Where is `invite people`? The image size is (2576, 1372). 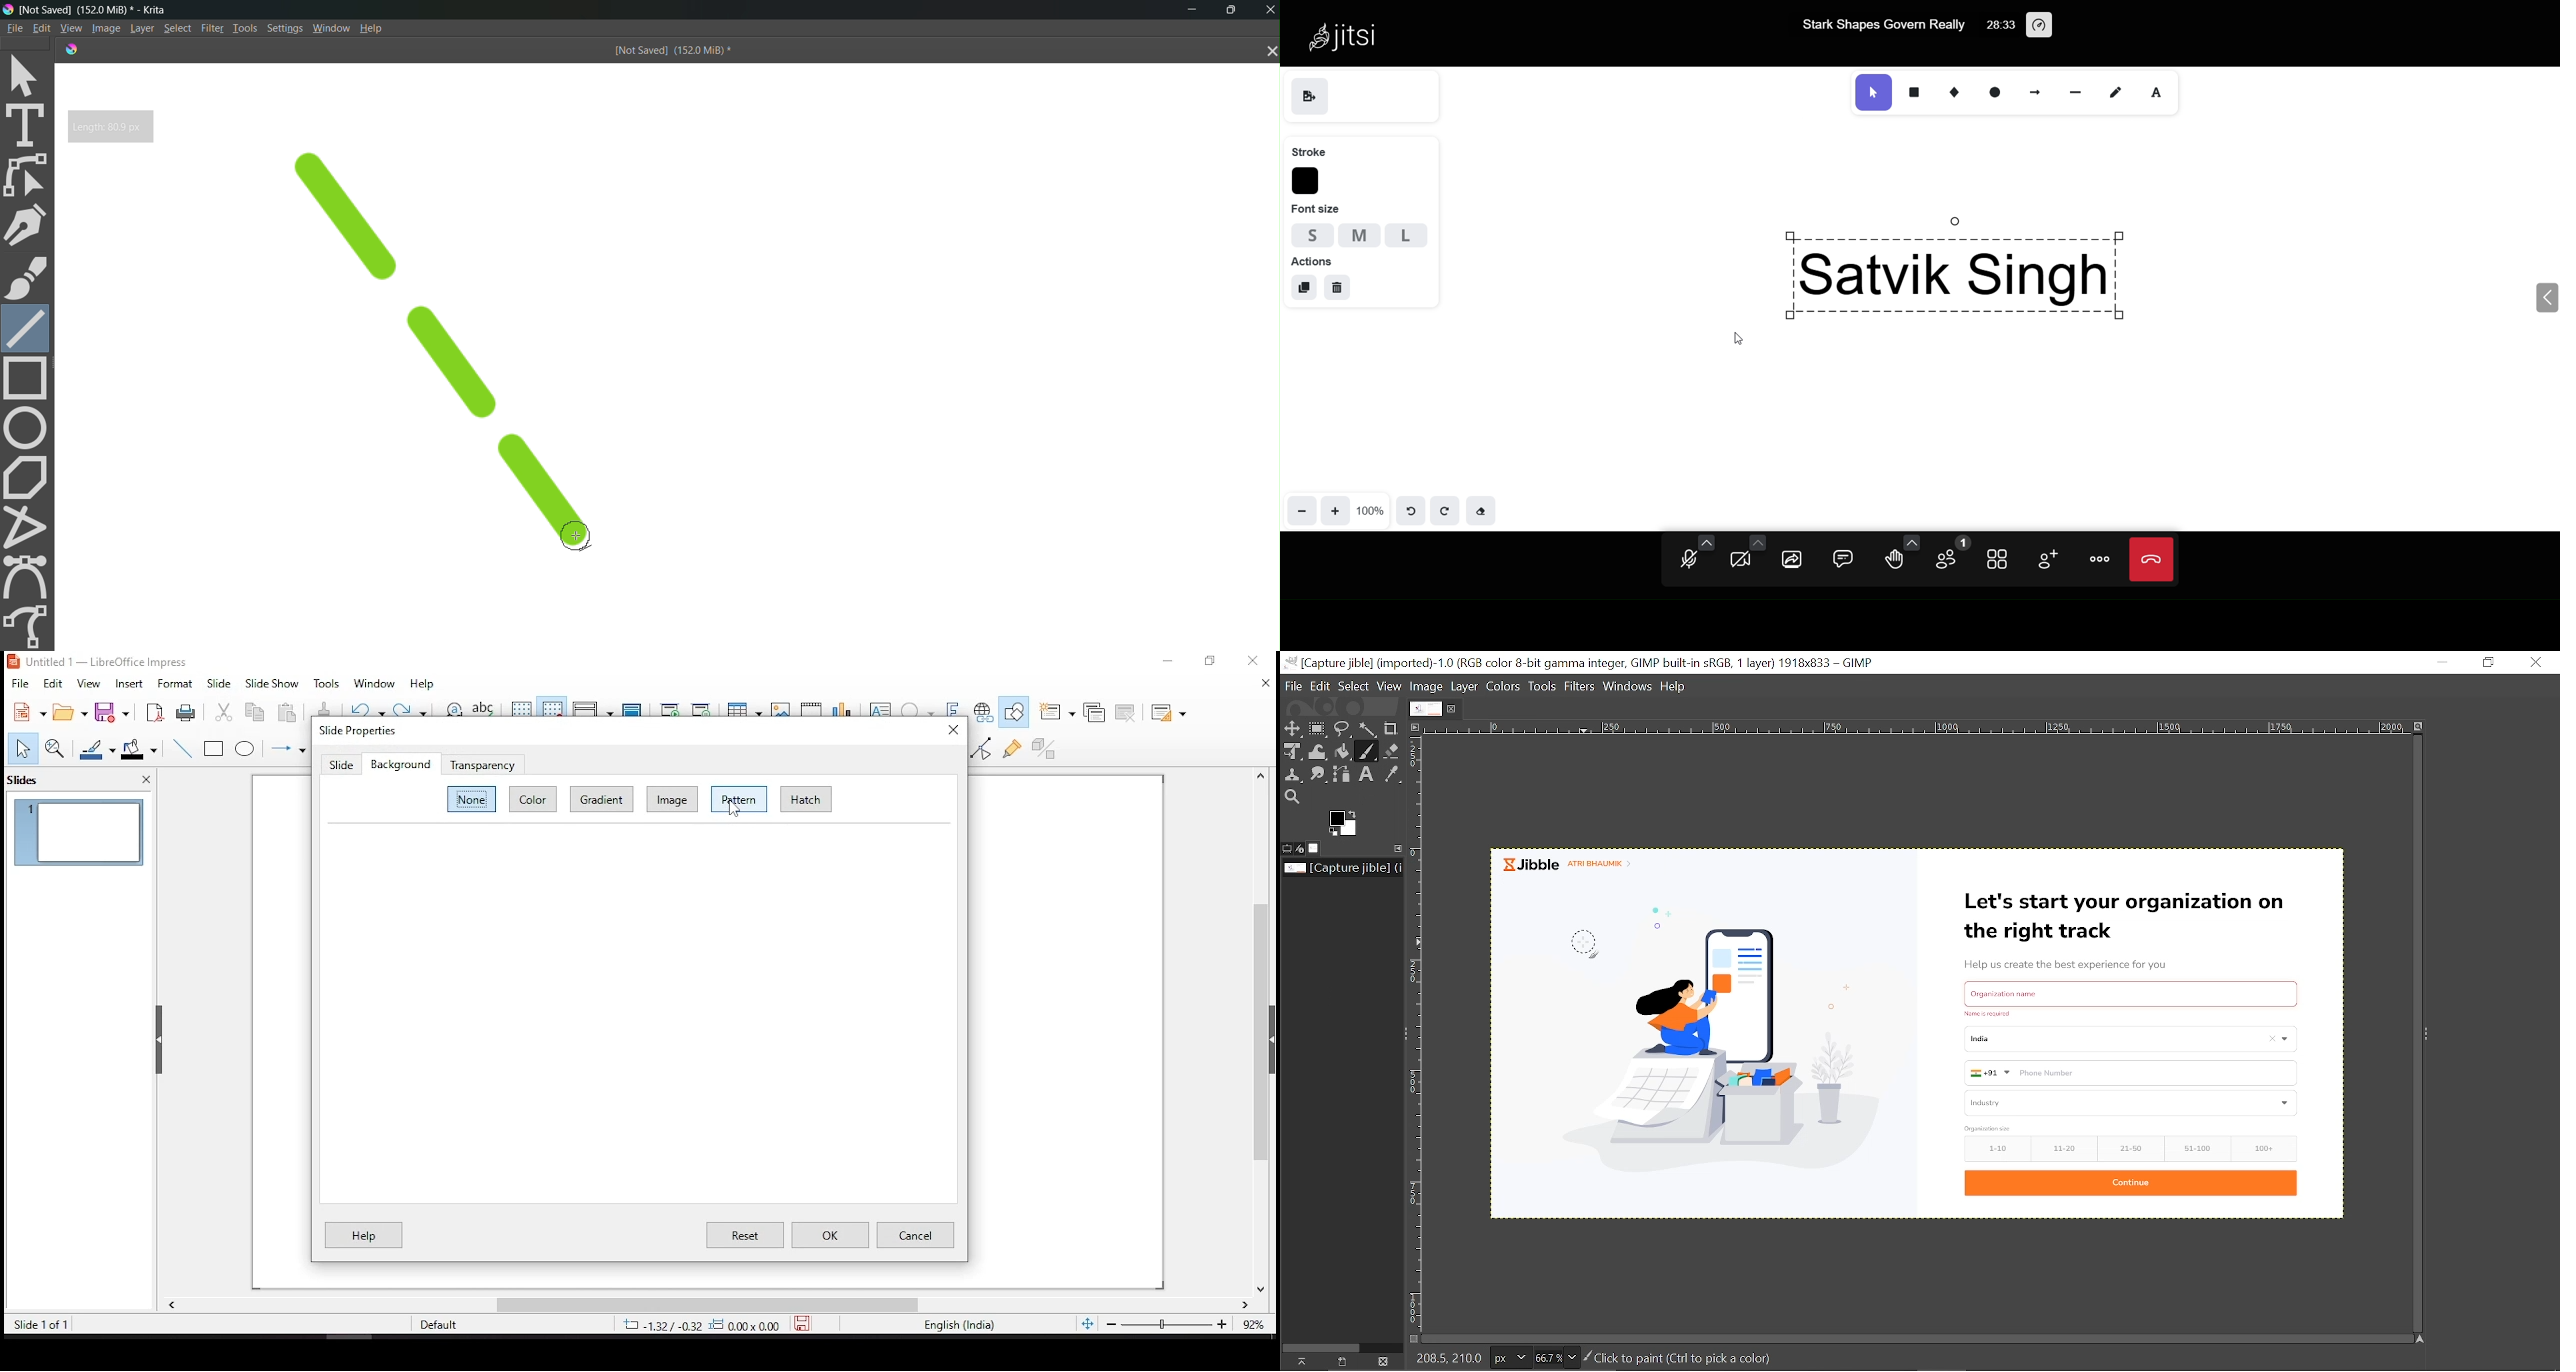 invite people is located at coordinates (2048, 559).